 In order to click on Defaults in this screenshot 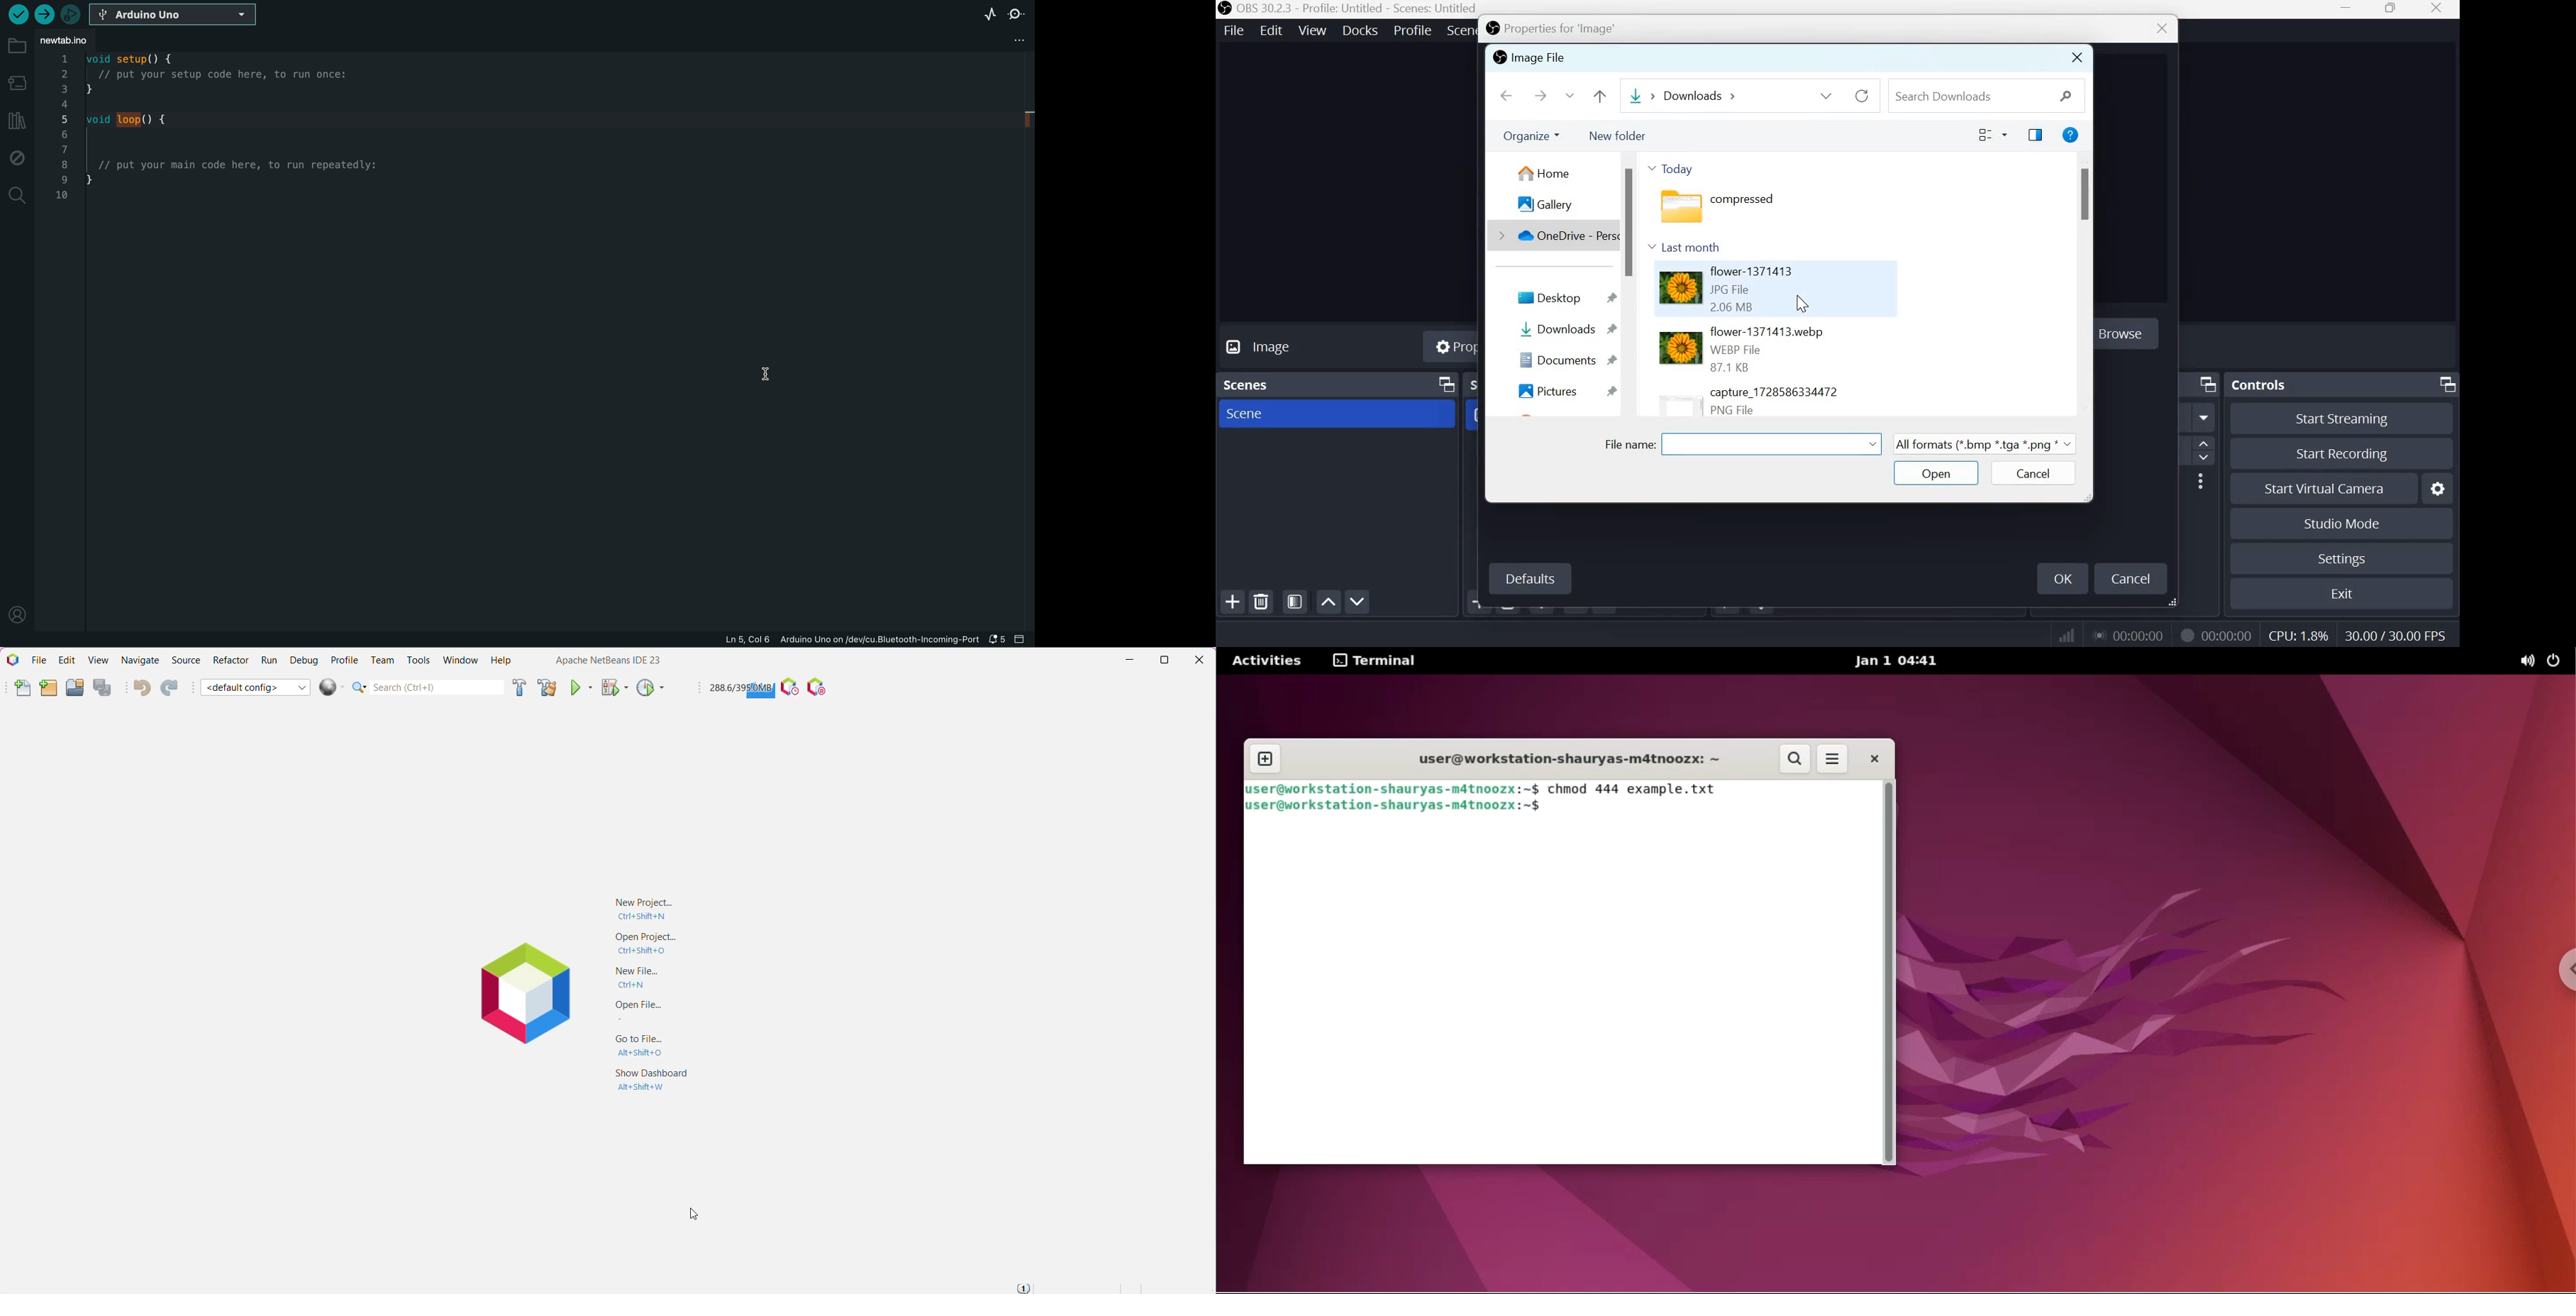, I will do `click(1529, 580)`.